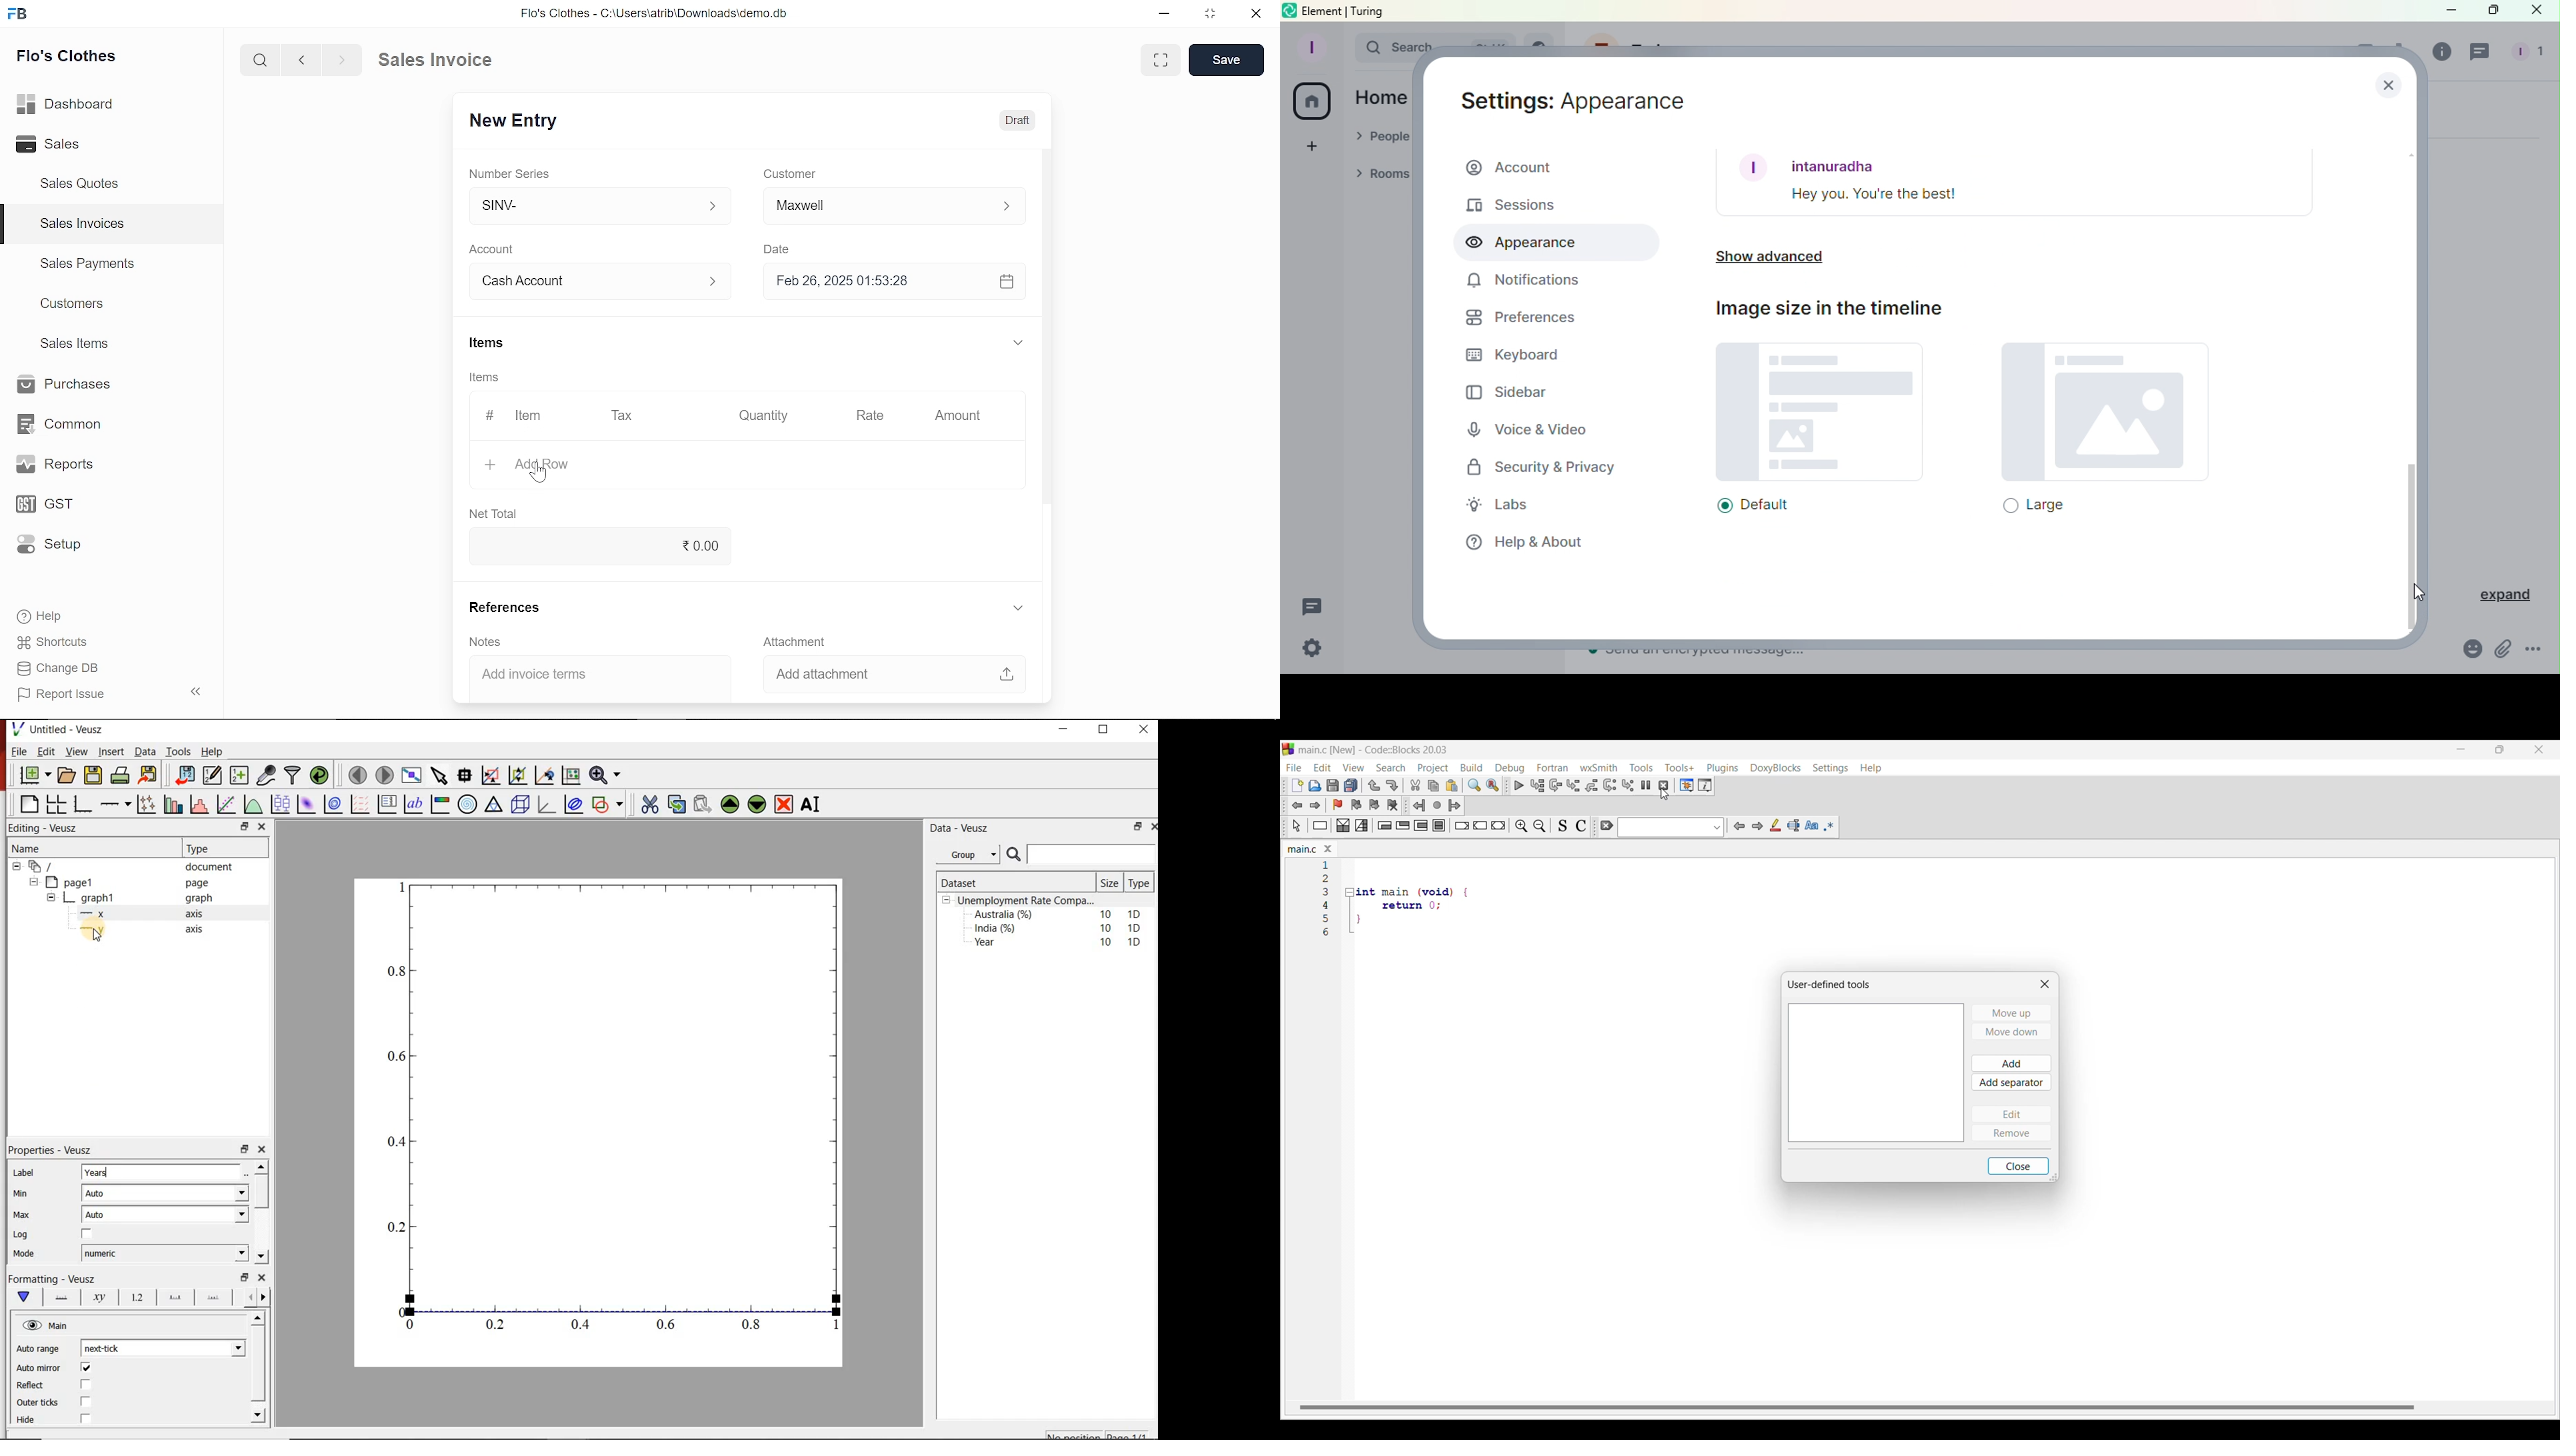 The width and height of the screenshot is (2576, 1456). I want to click on Notes, so click(483, 642).